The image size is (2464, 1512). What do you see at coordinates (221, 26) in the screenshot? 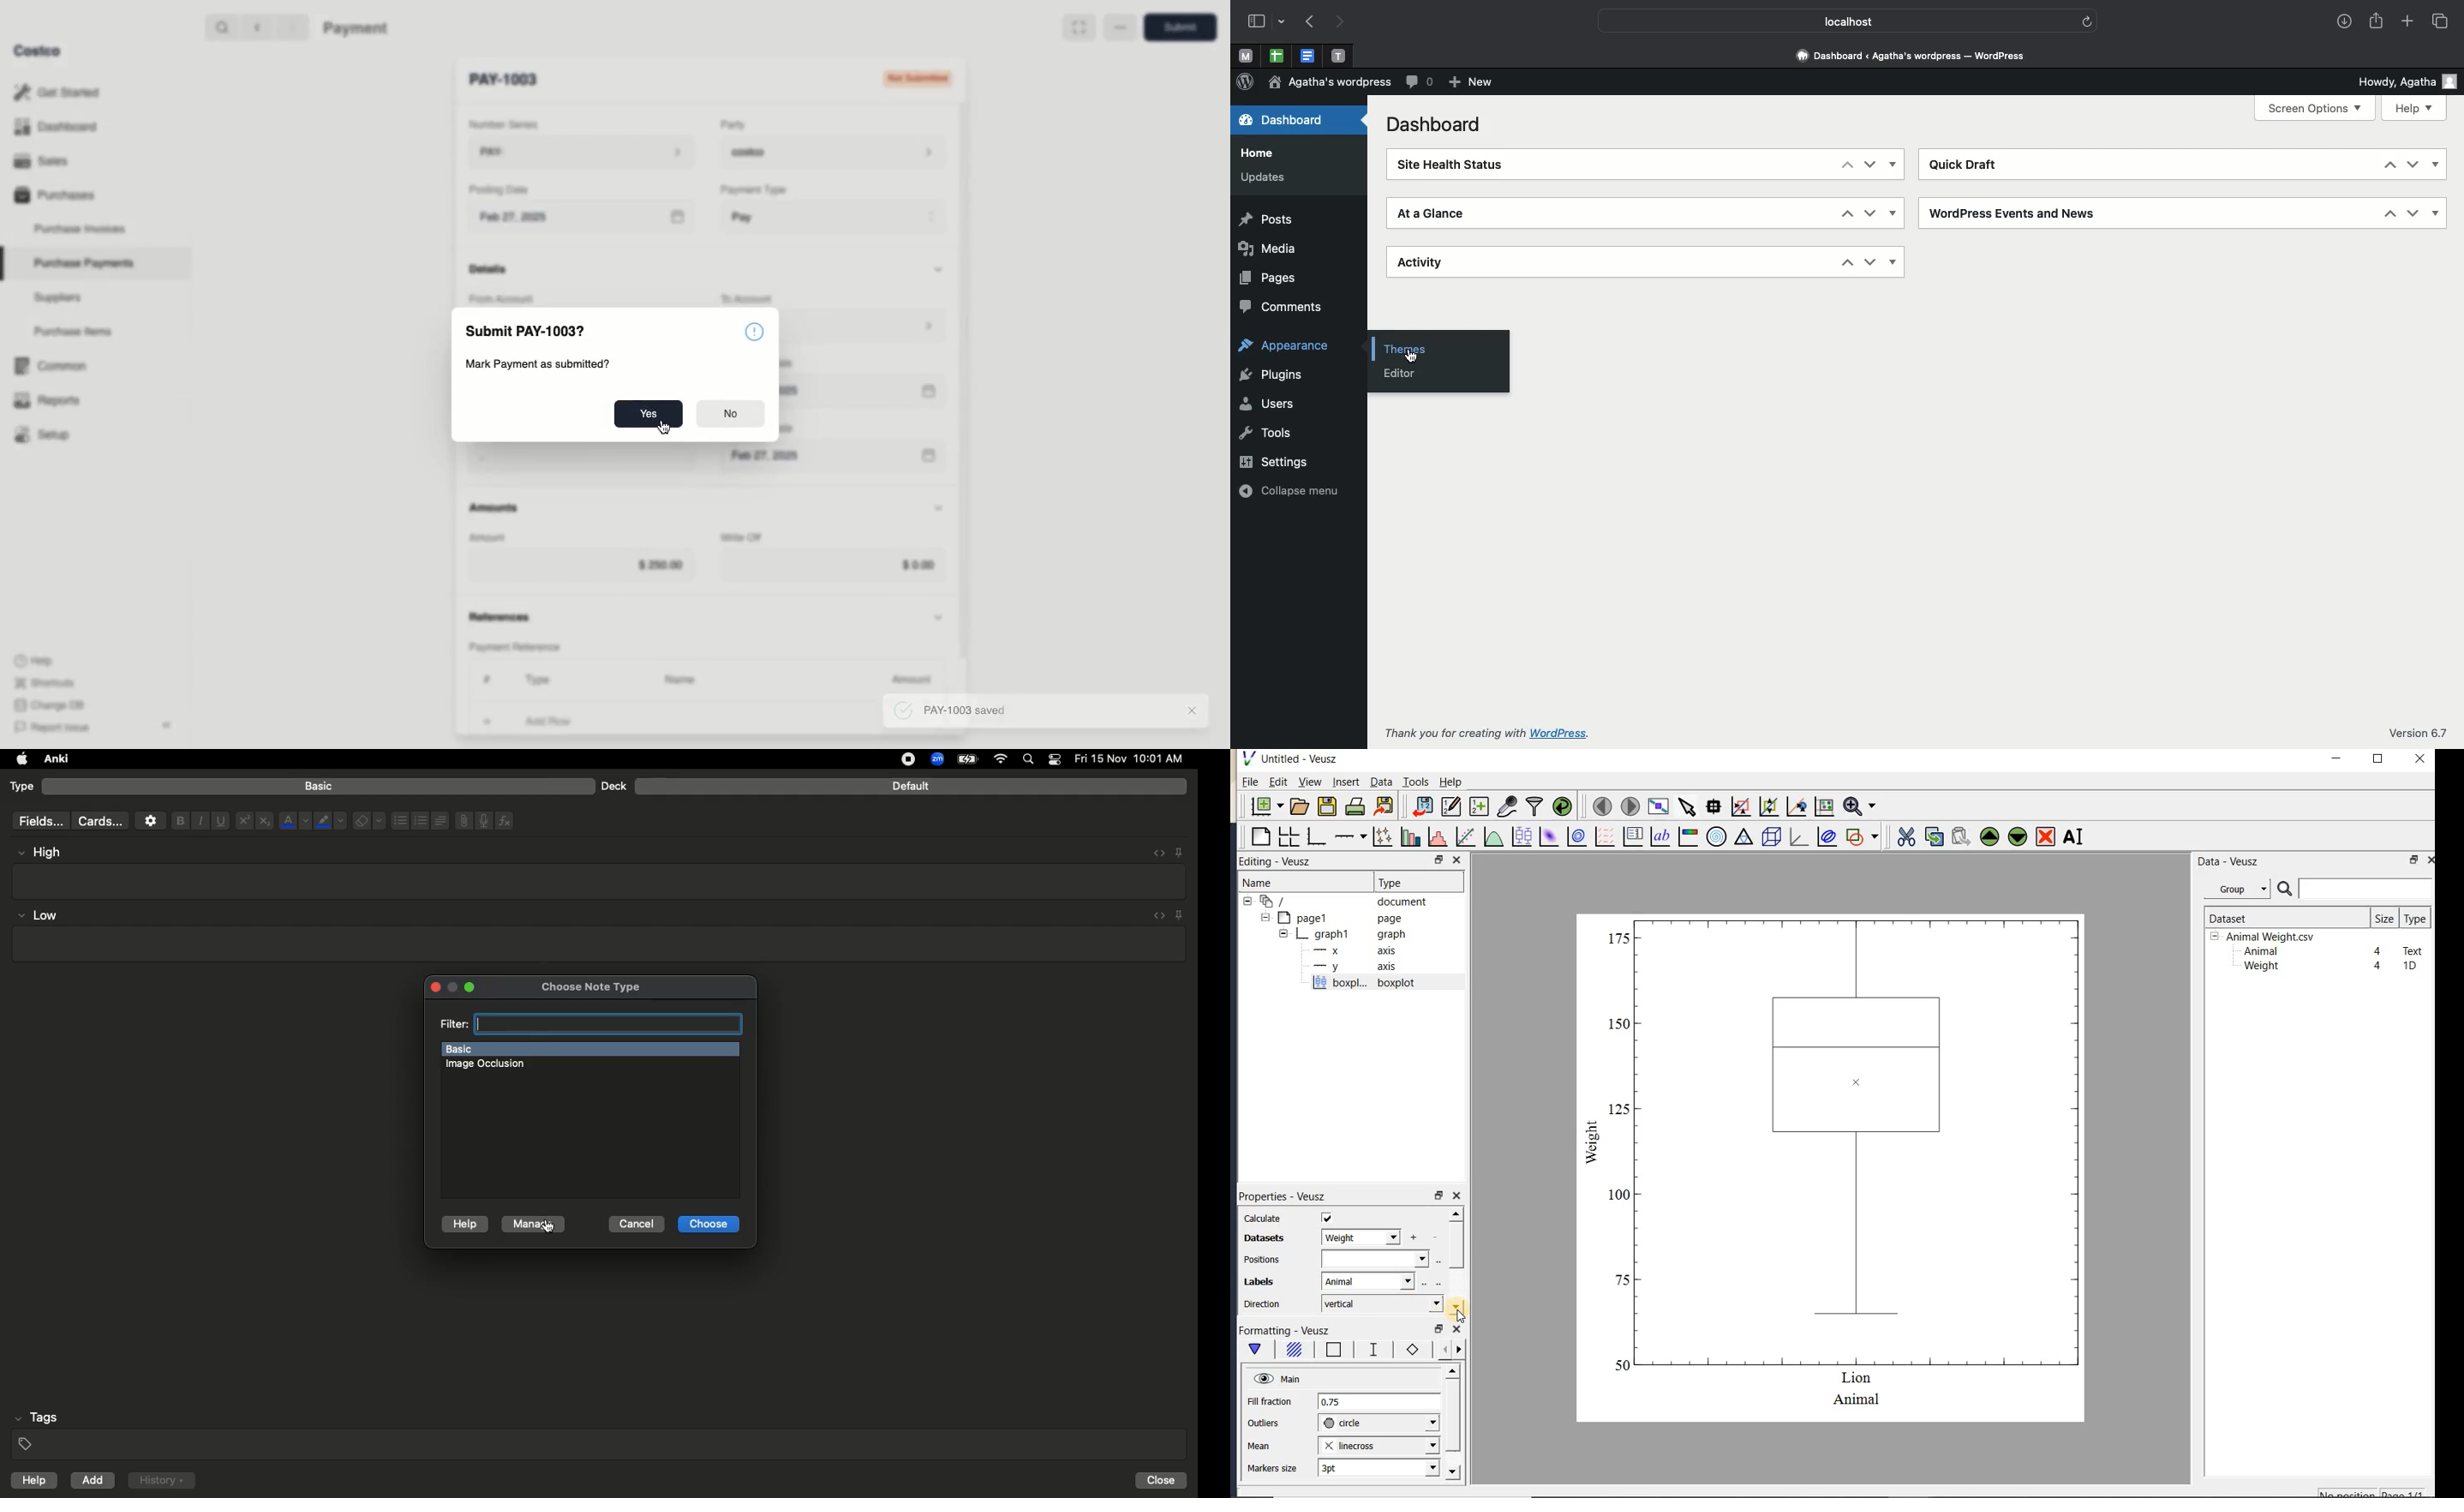
I see `Search` at bounding box center [221, 26].